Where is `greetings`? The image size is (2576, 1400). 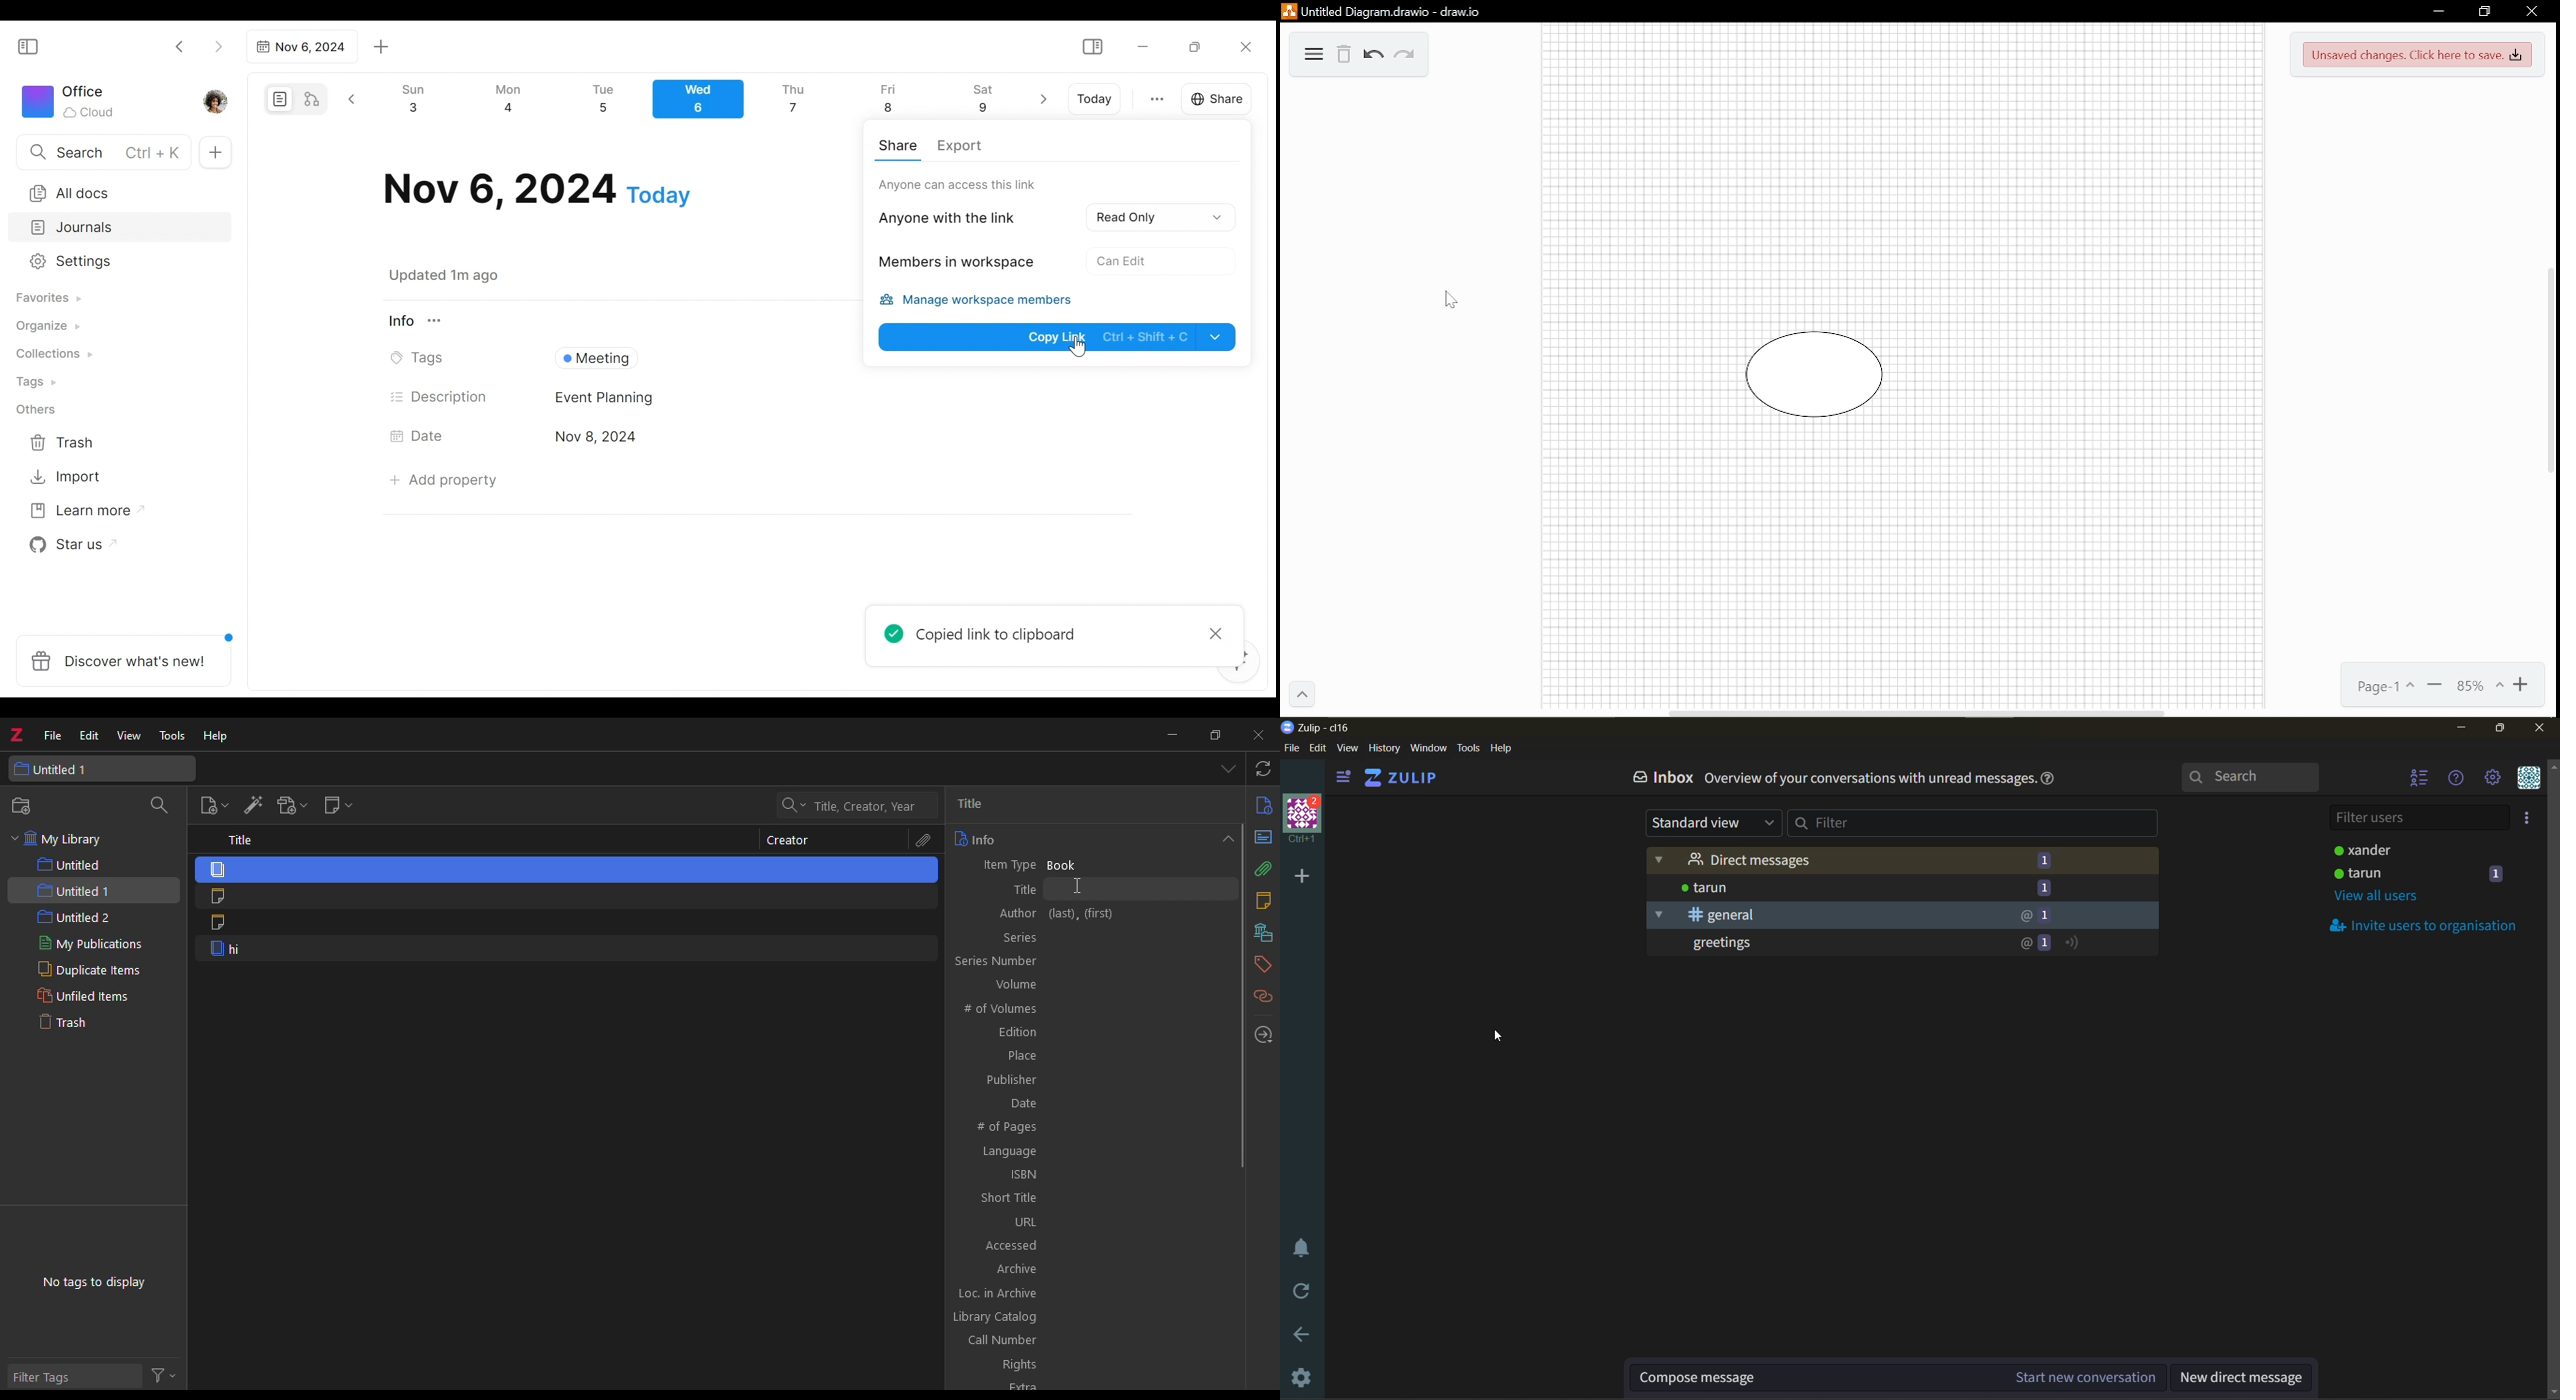 greetings is located at coordinates (1903, 944).